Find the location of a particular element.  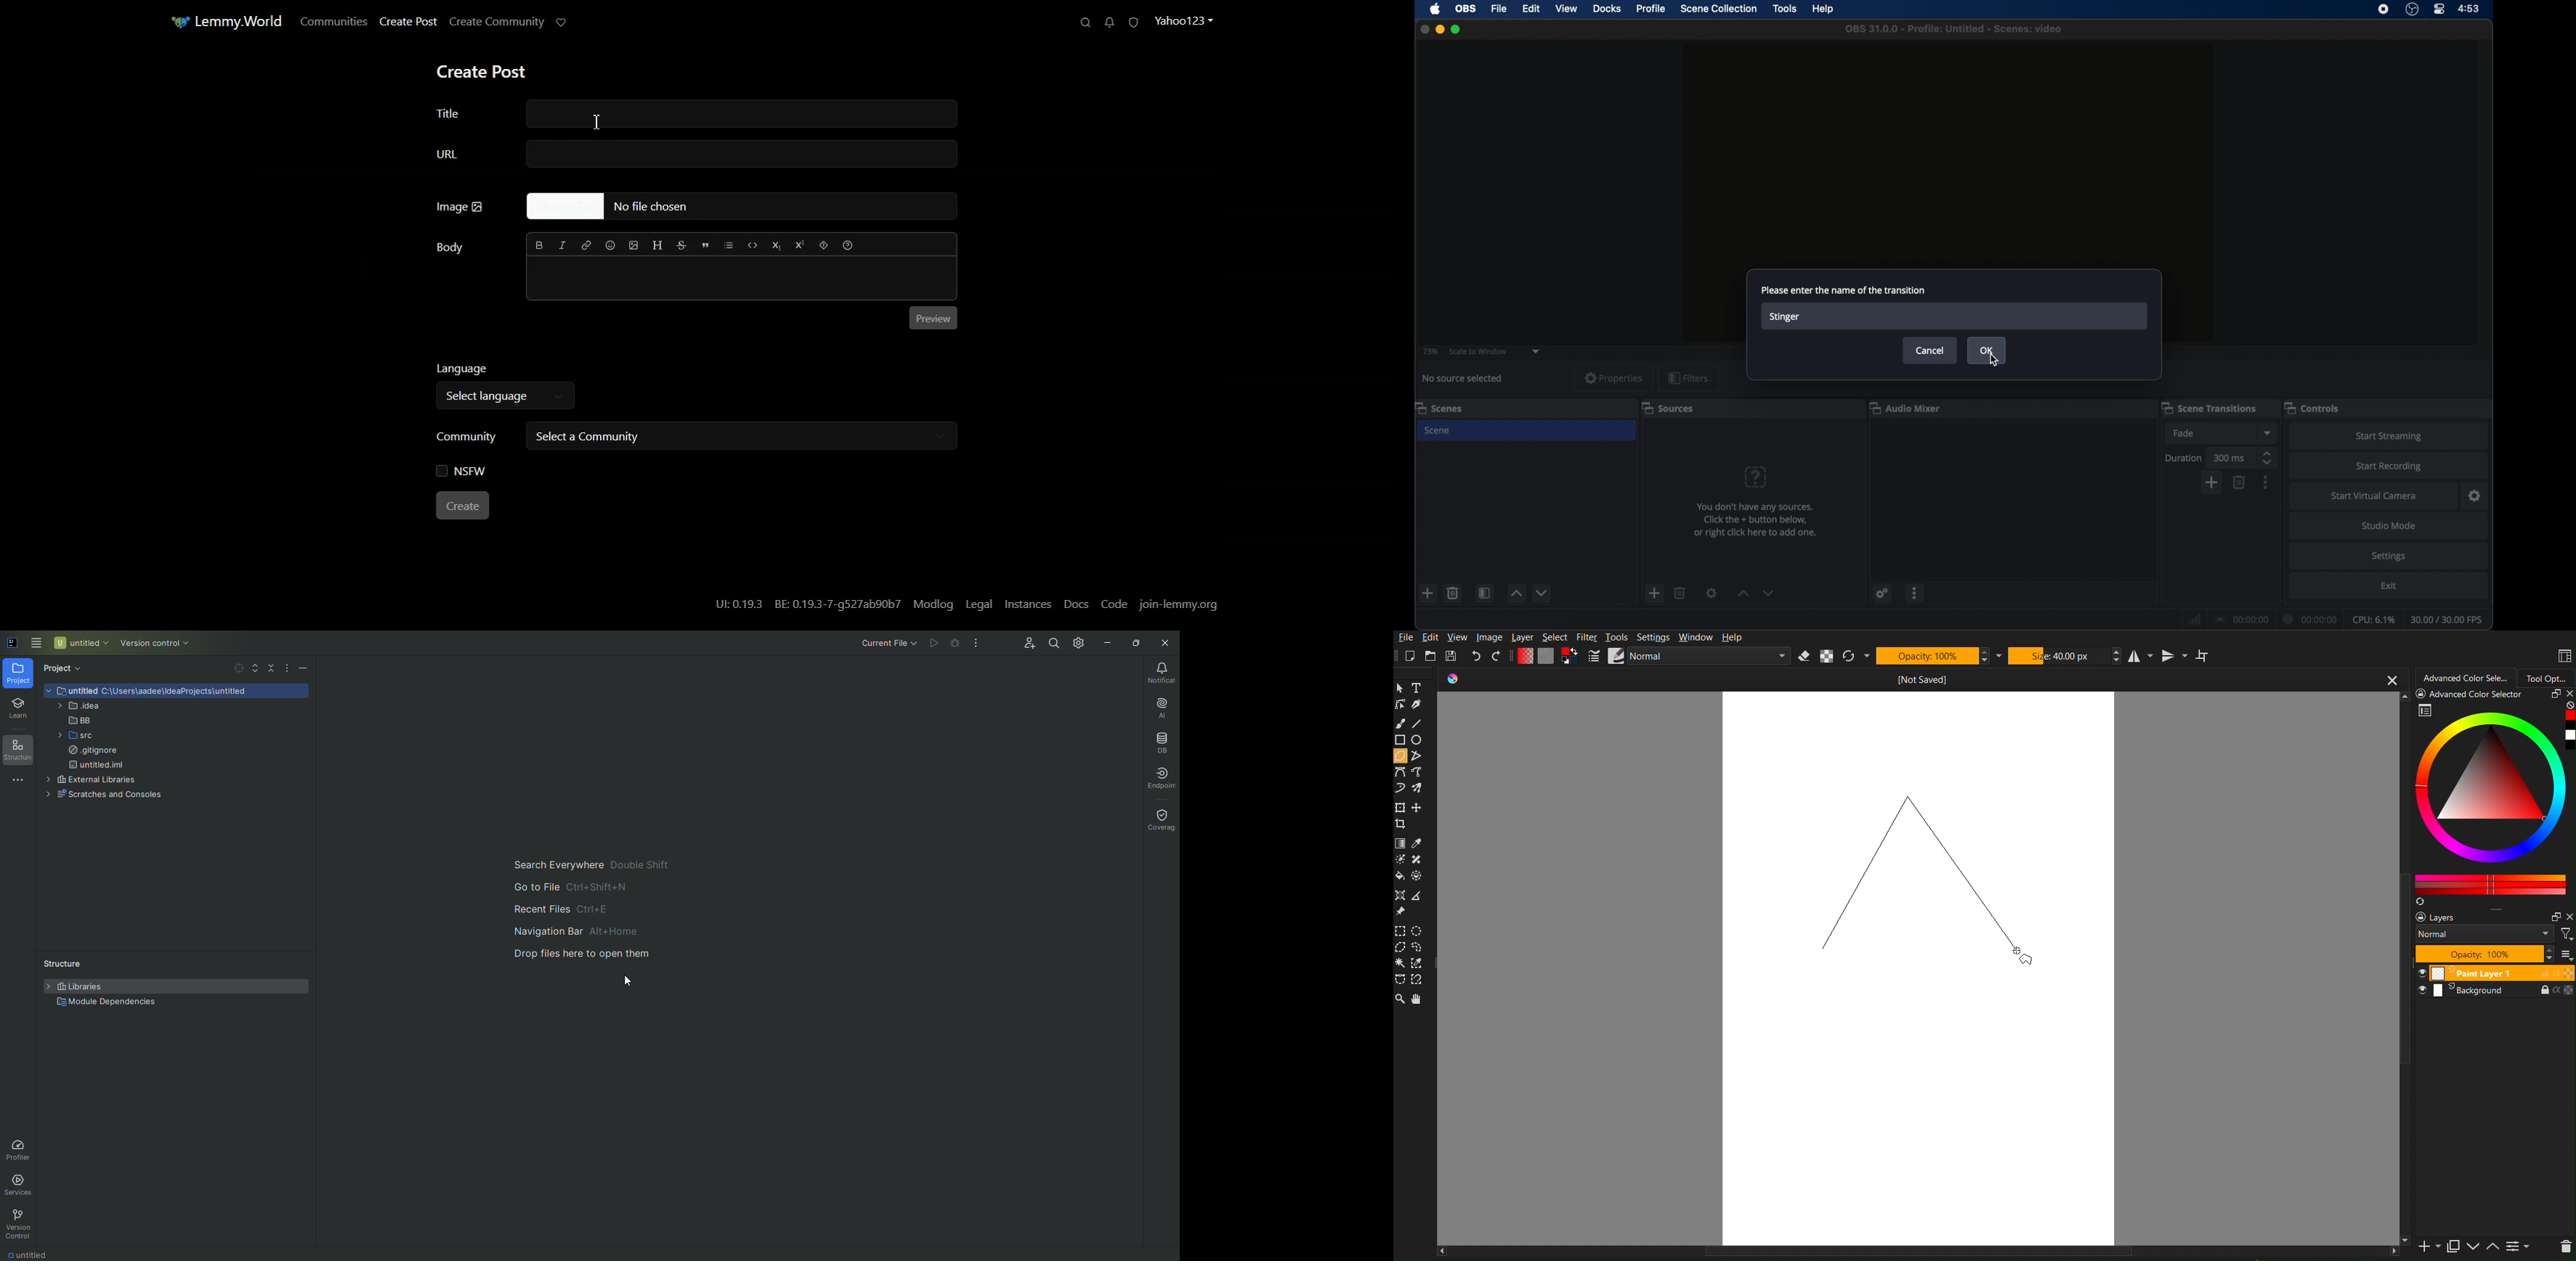

start recording is located at coordinates (2391, 466).